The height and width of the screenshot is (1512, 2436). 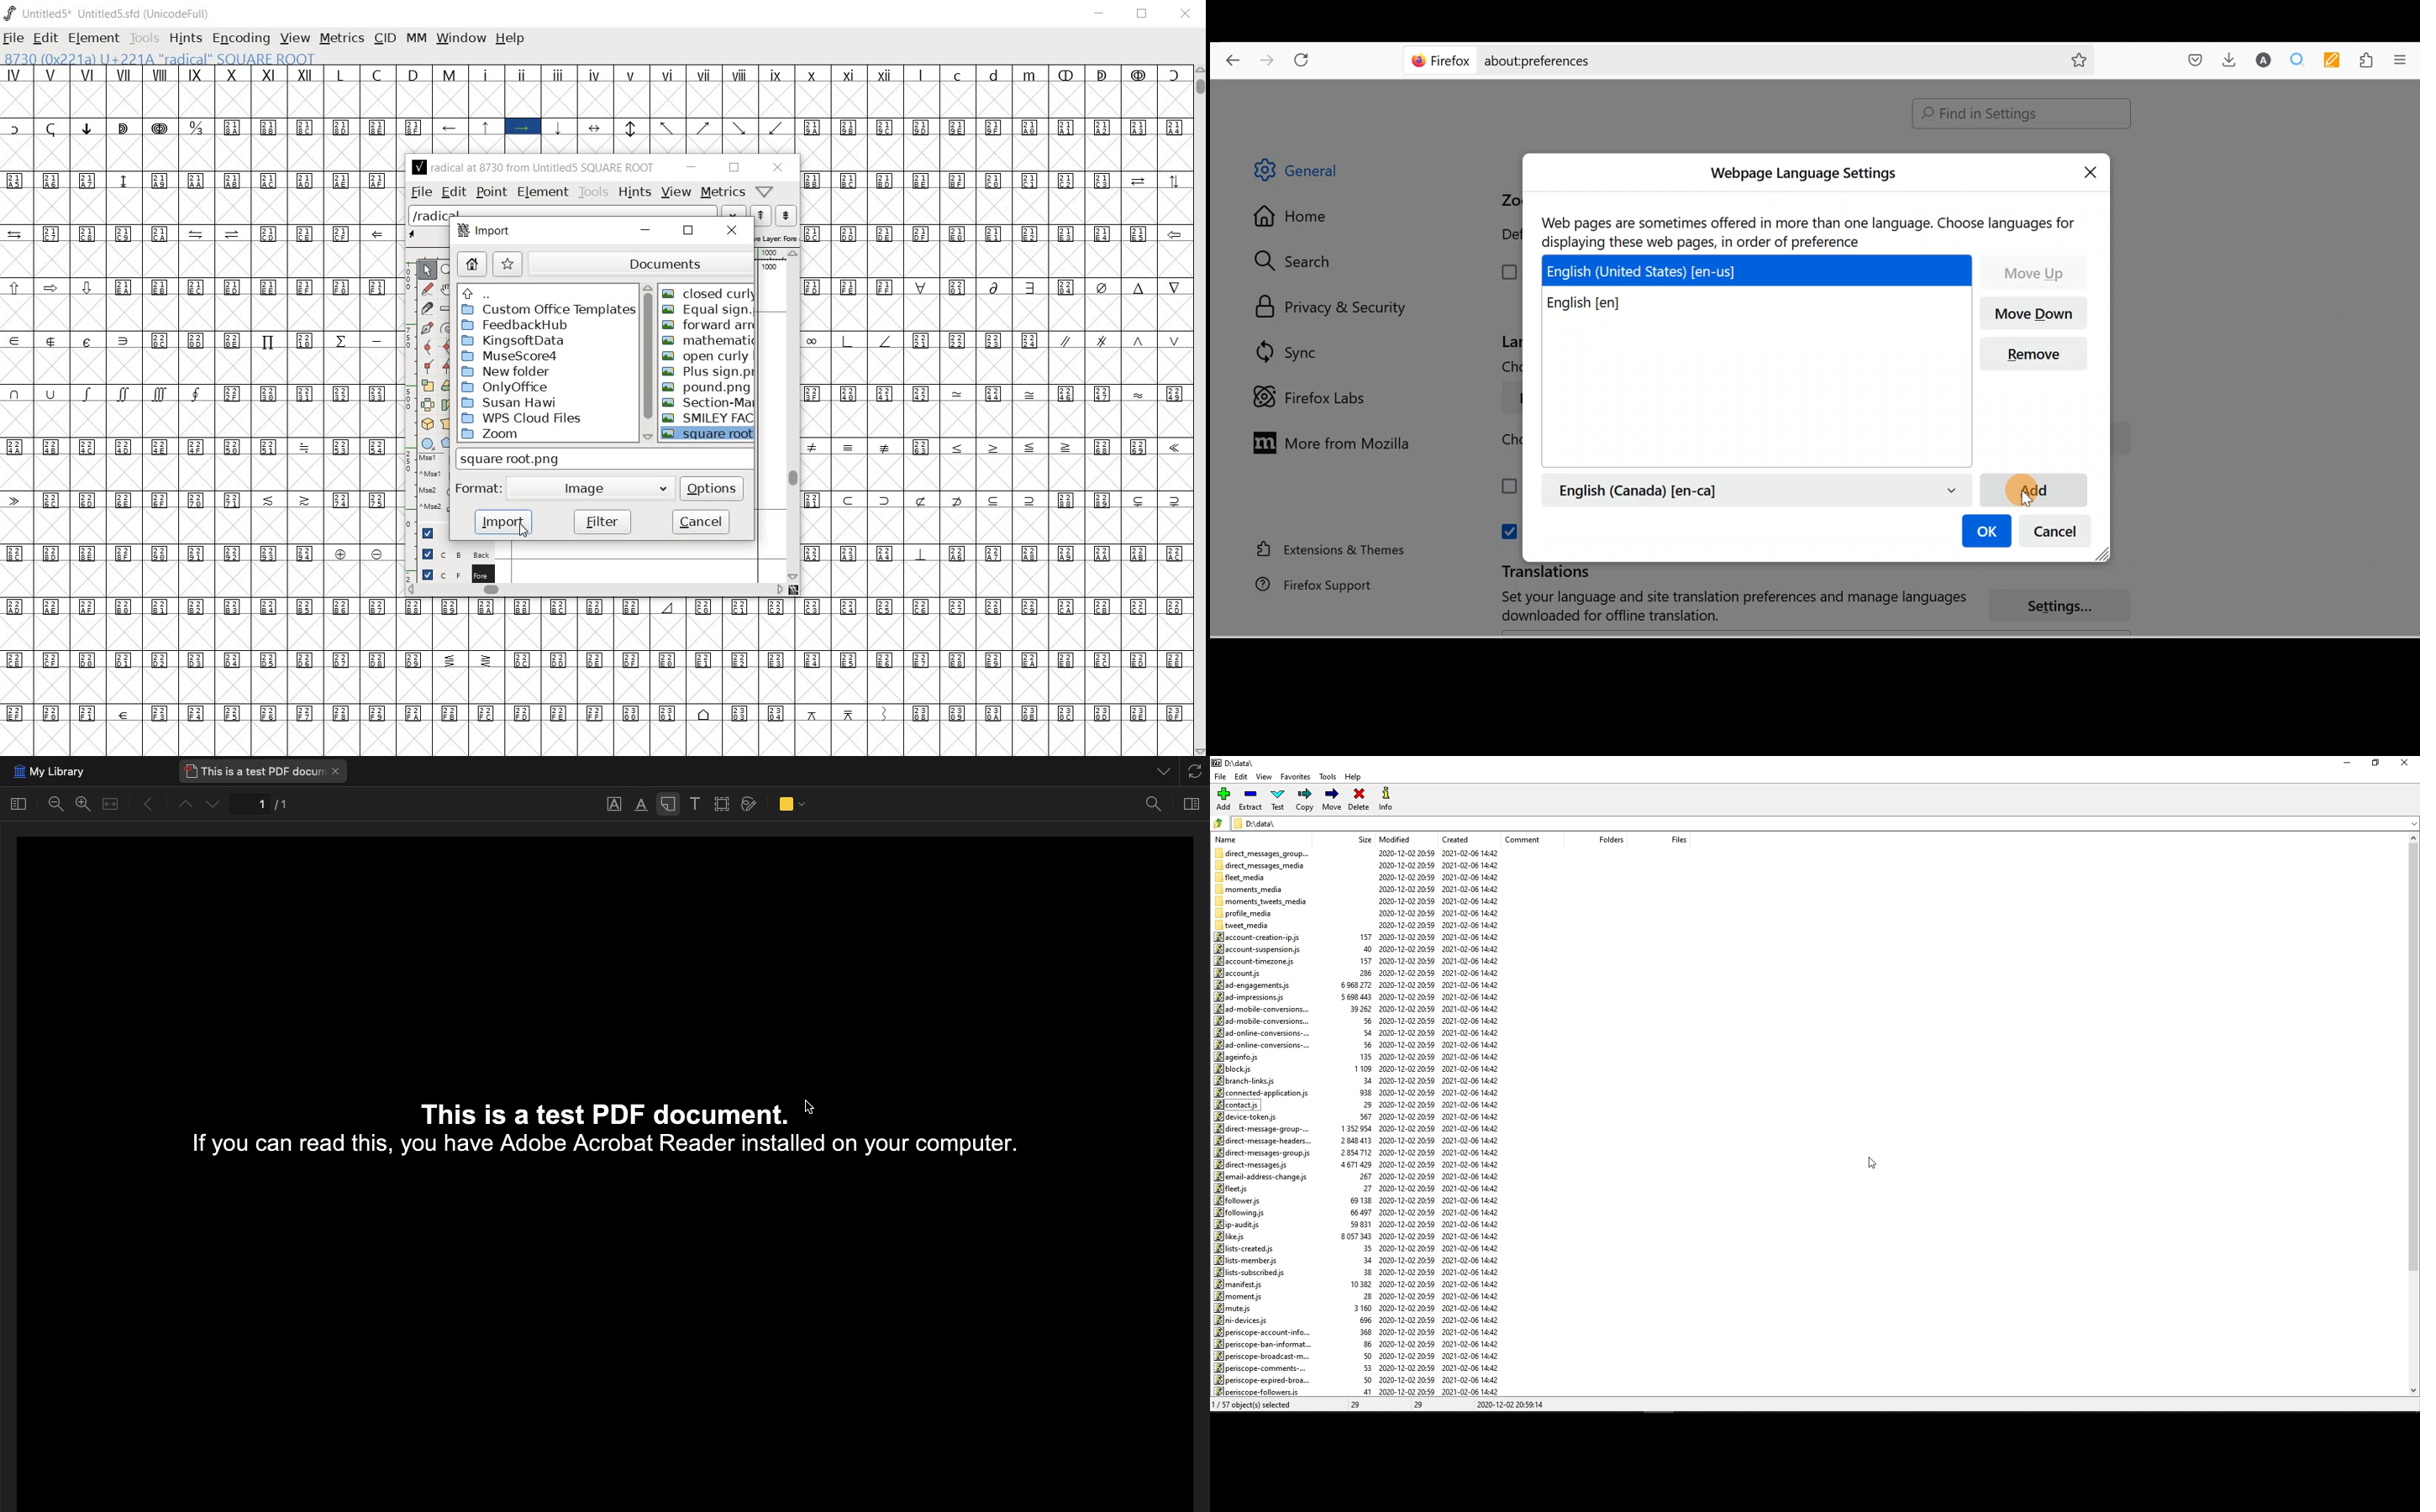 What do you see at coordinates (420, 193) in the screenshot?
I see `file` at bounding box center [420, 193].